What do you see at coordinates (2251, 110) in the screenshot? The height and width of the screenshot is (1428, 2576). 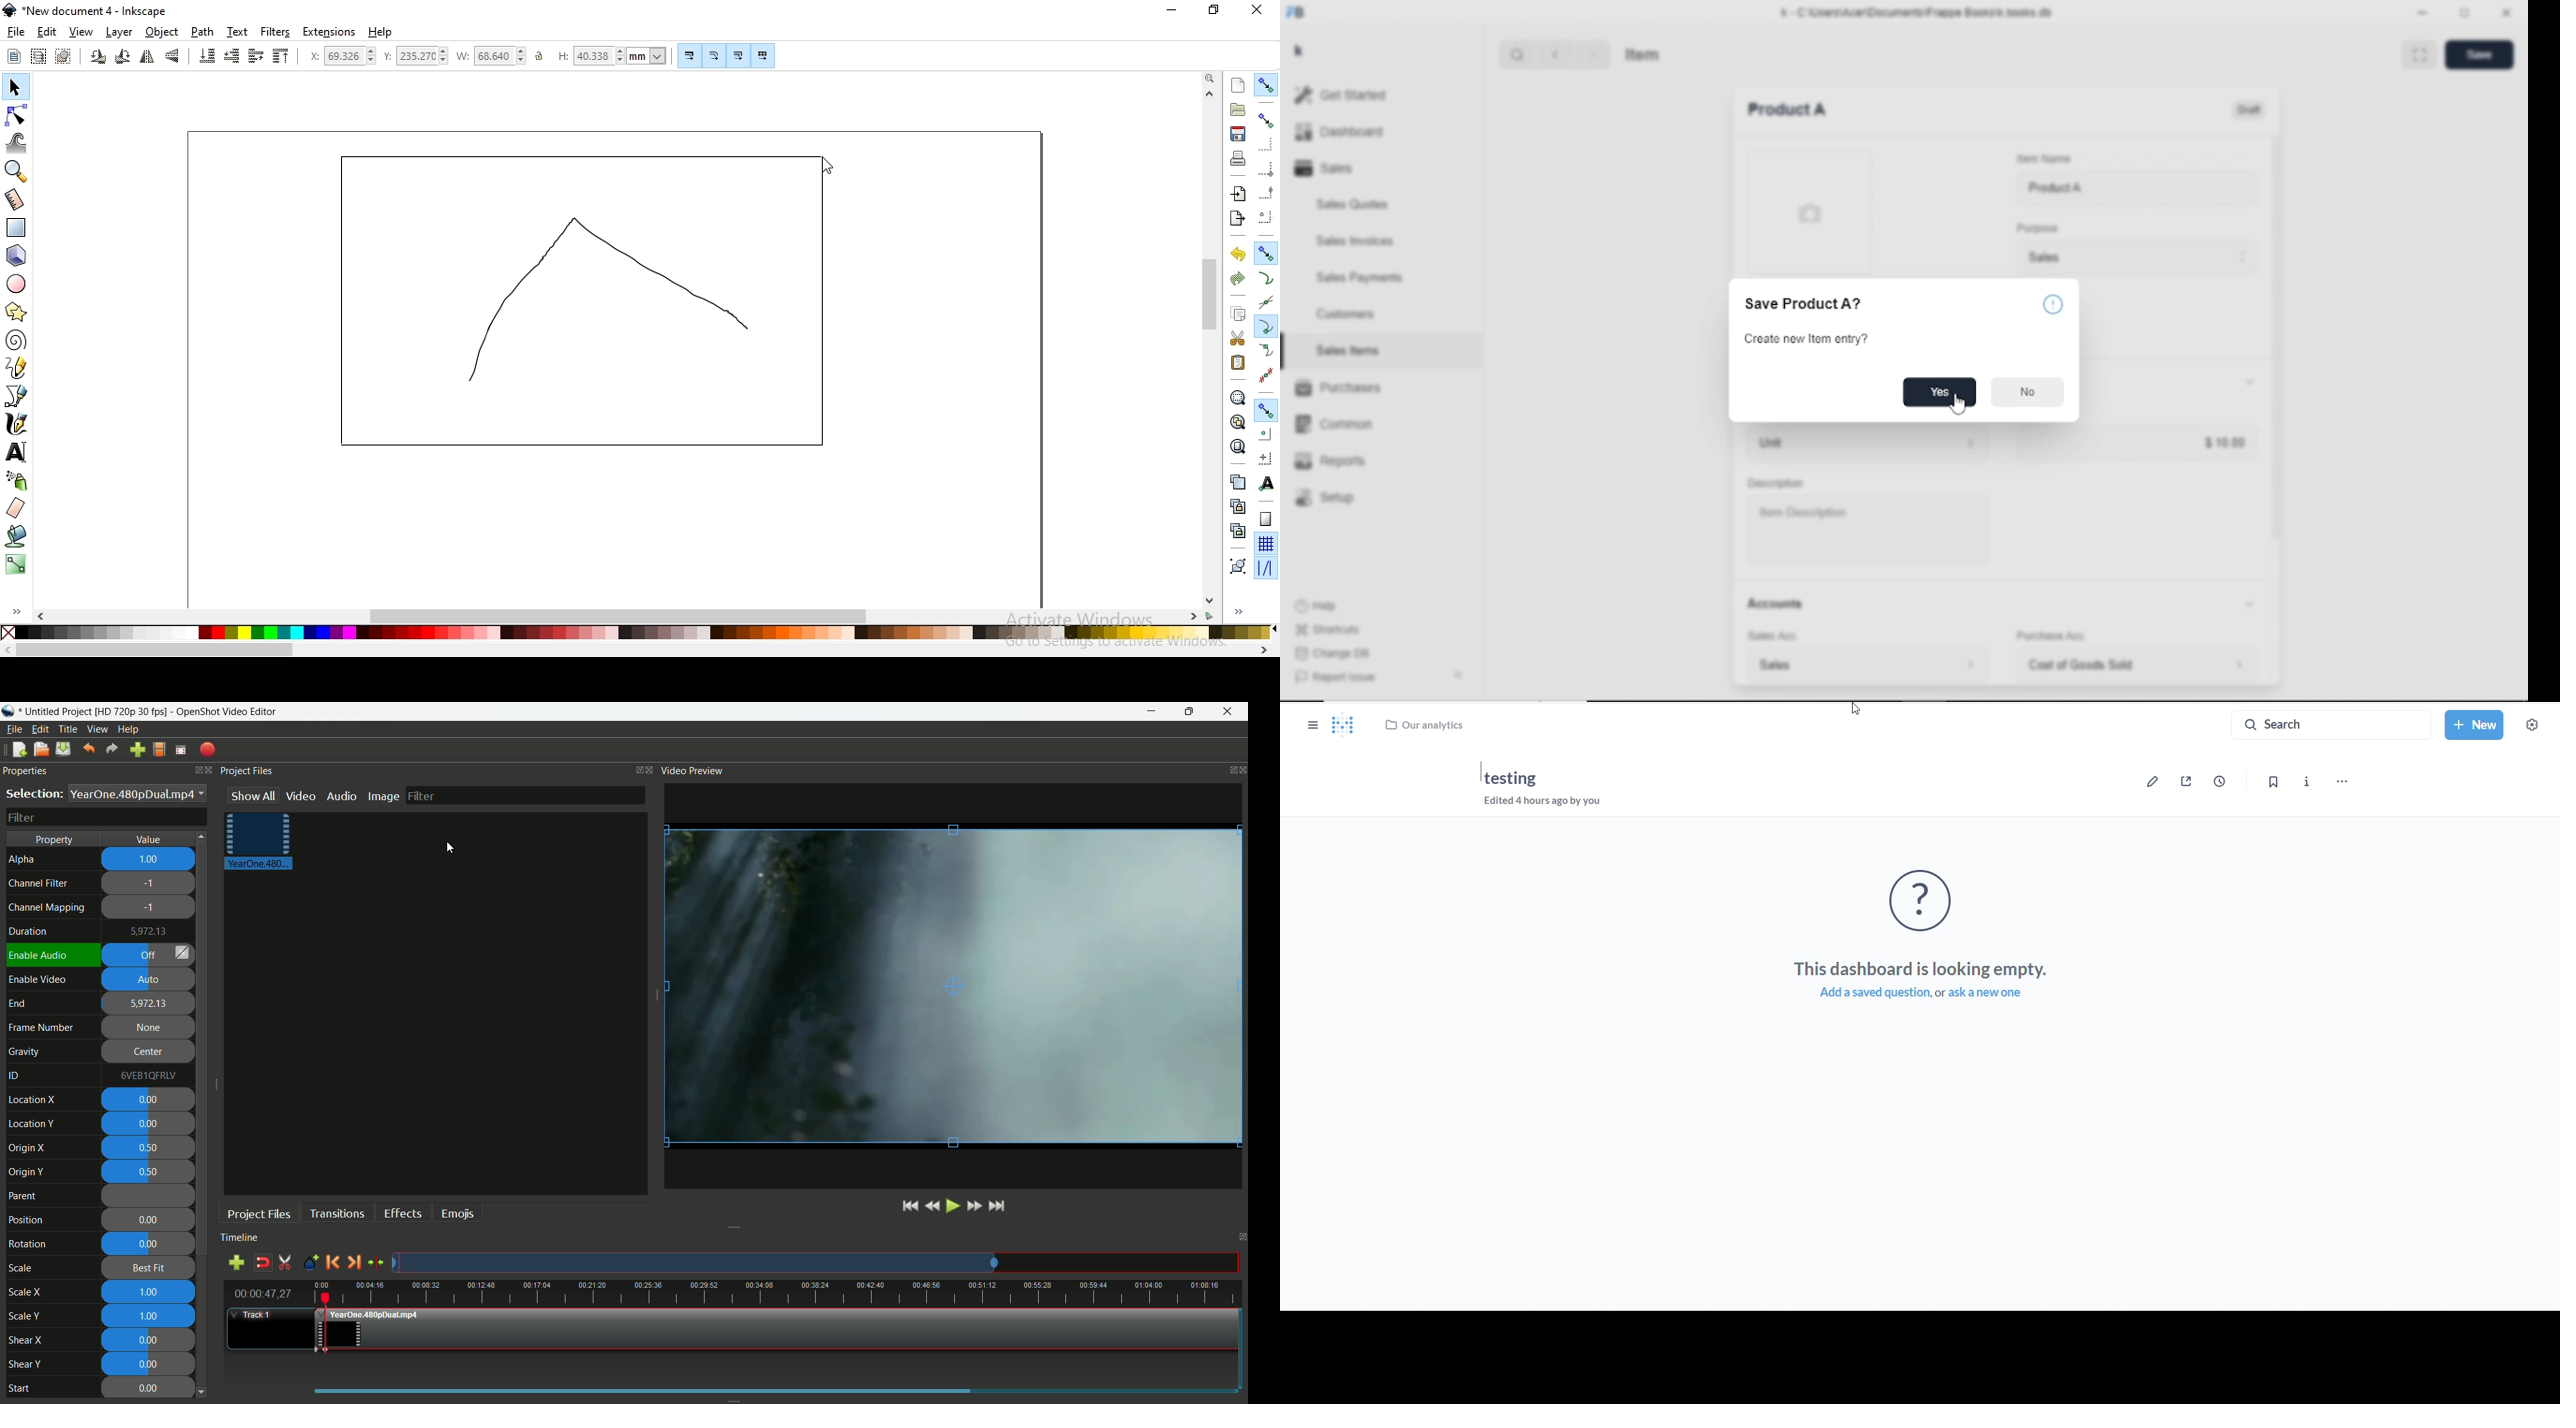 I see `Draft` at bounding box center [2251, 110].